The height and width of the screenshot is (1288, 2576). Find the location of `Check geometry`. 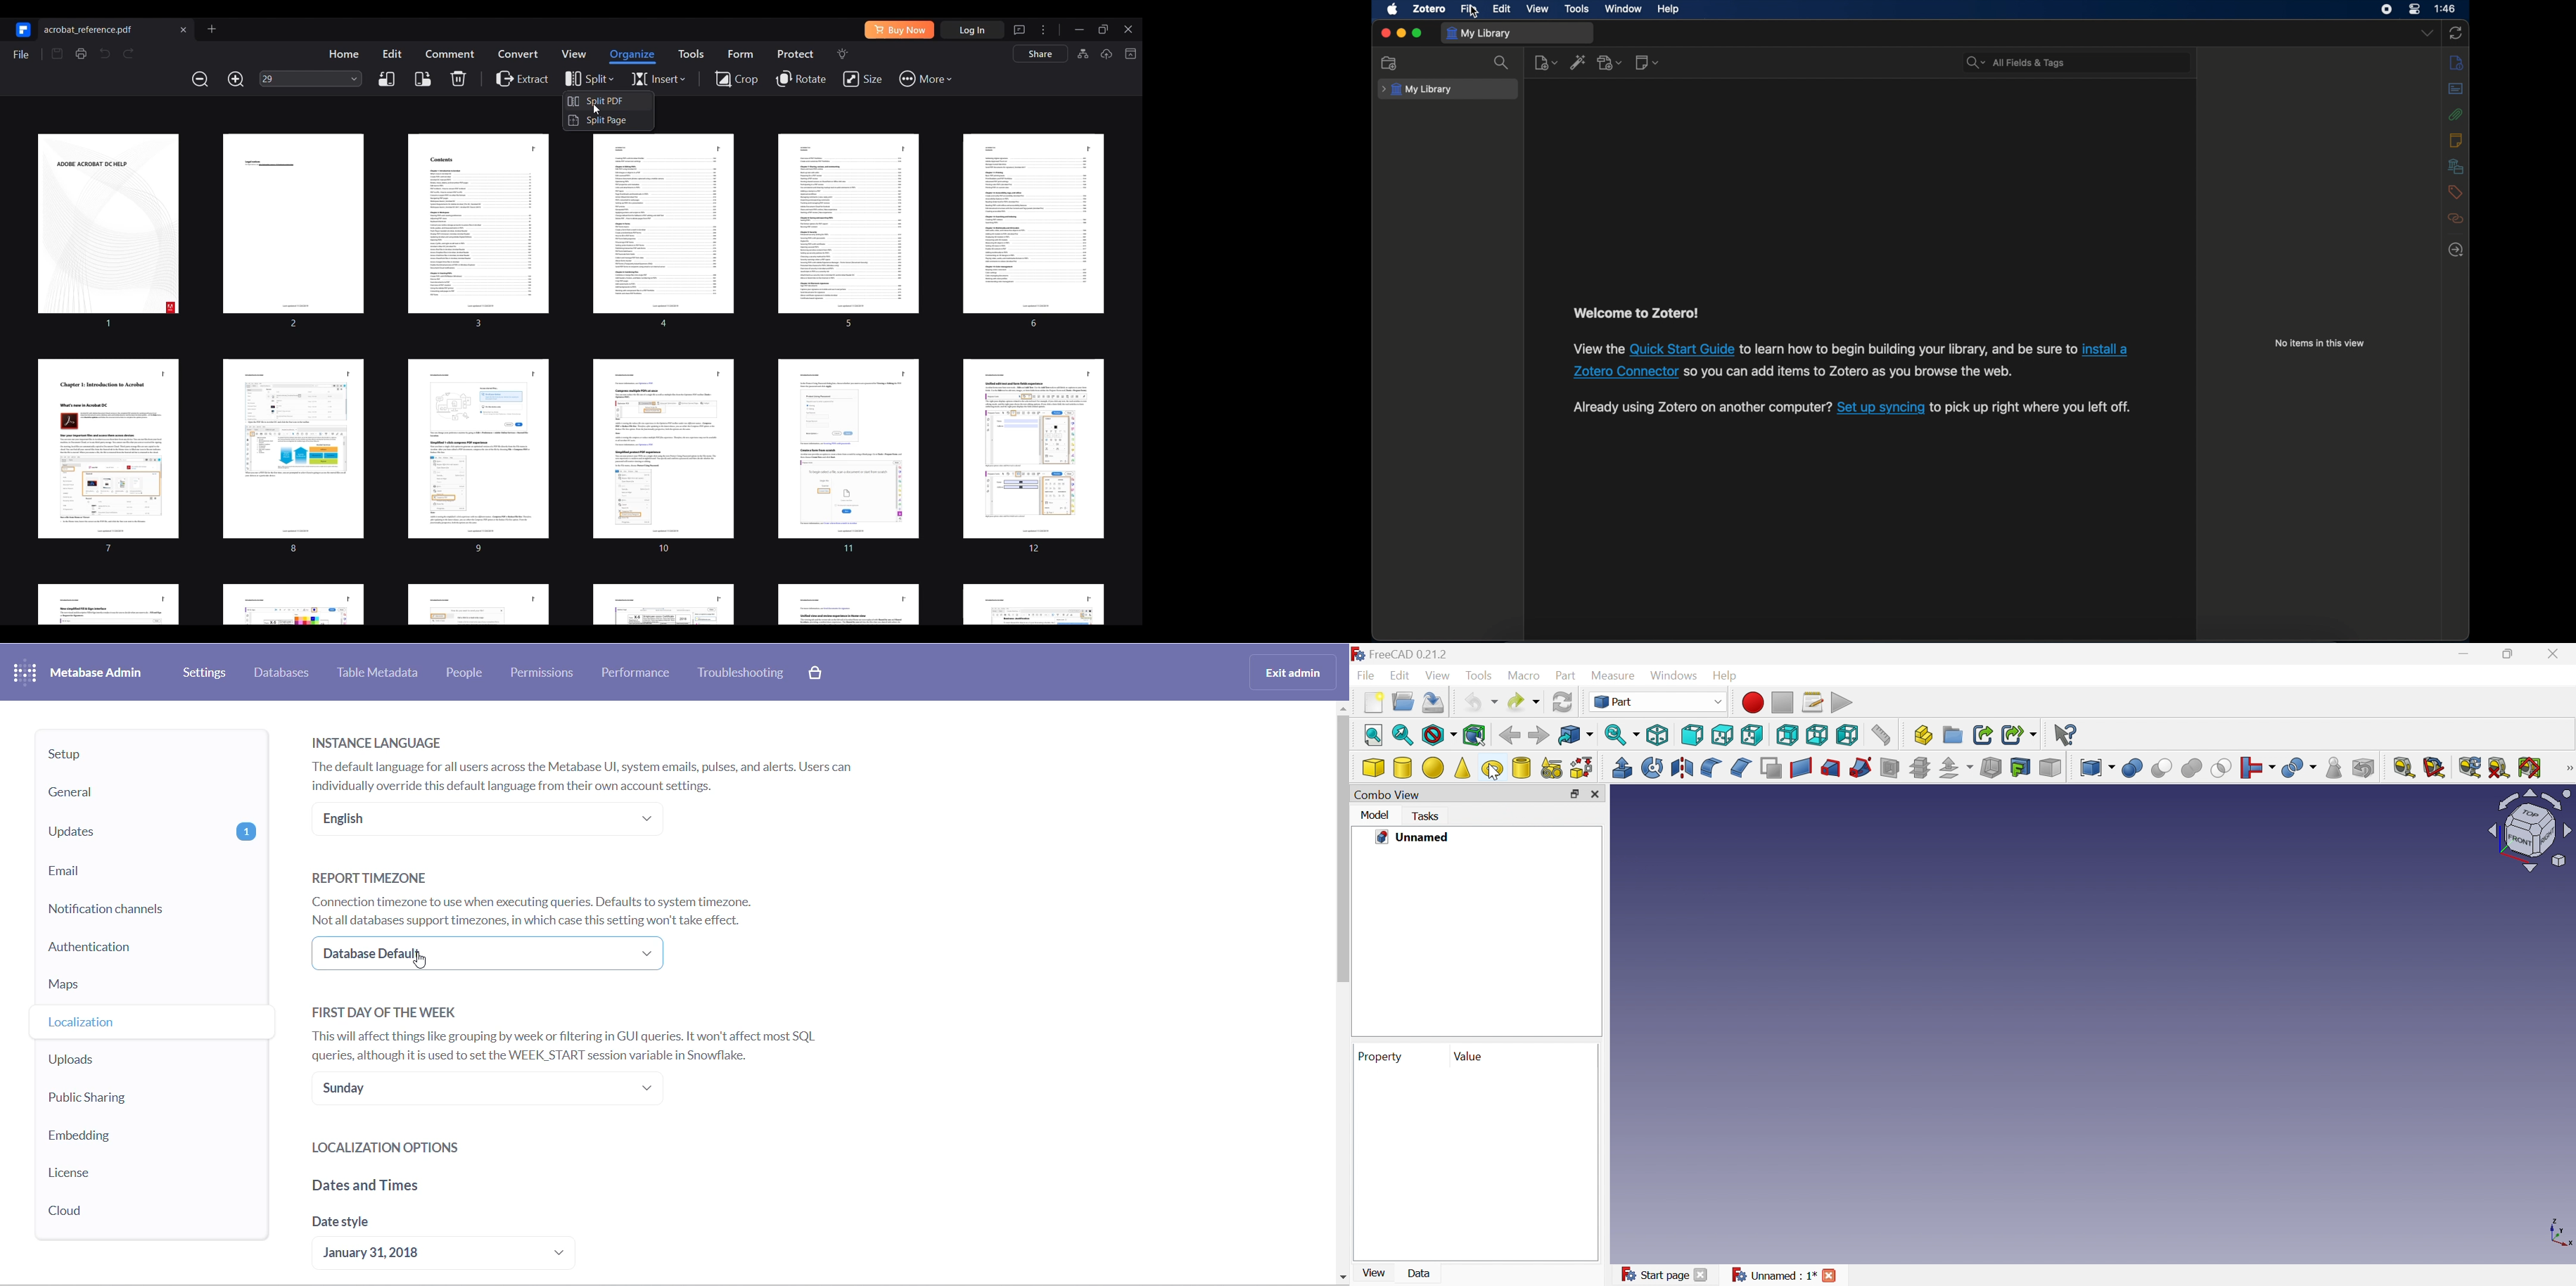

Check geometry is located at coordinates (2300, 769).